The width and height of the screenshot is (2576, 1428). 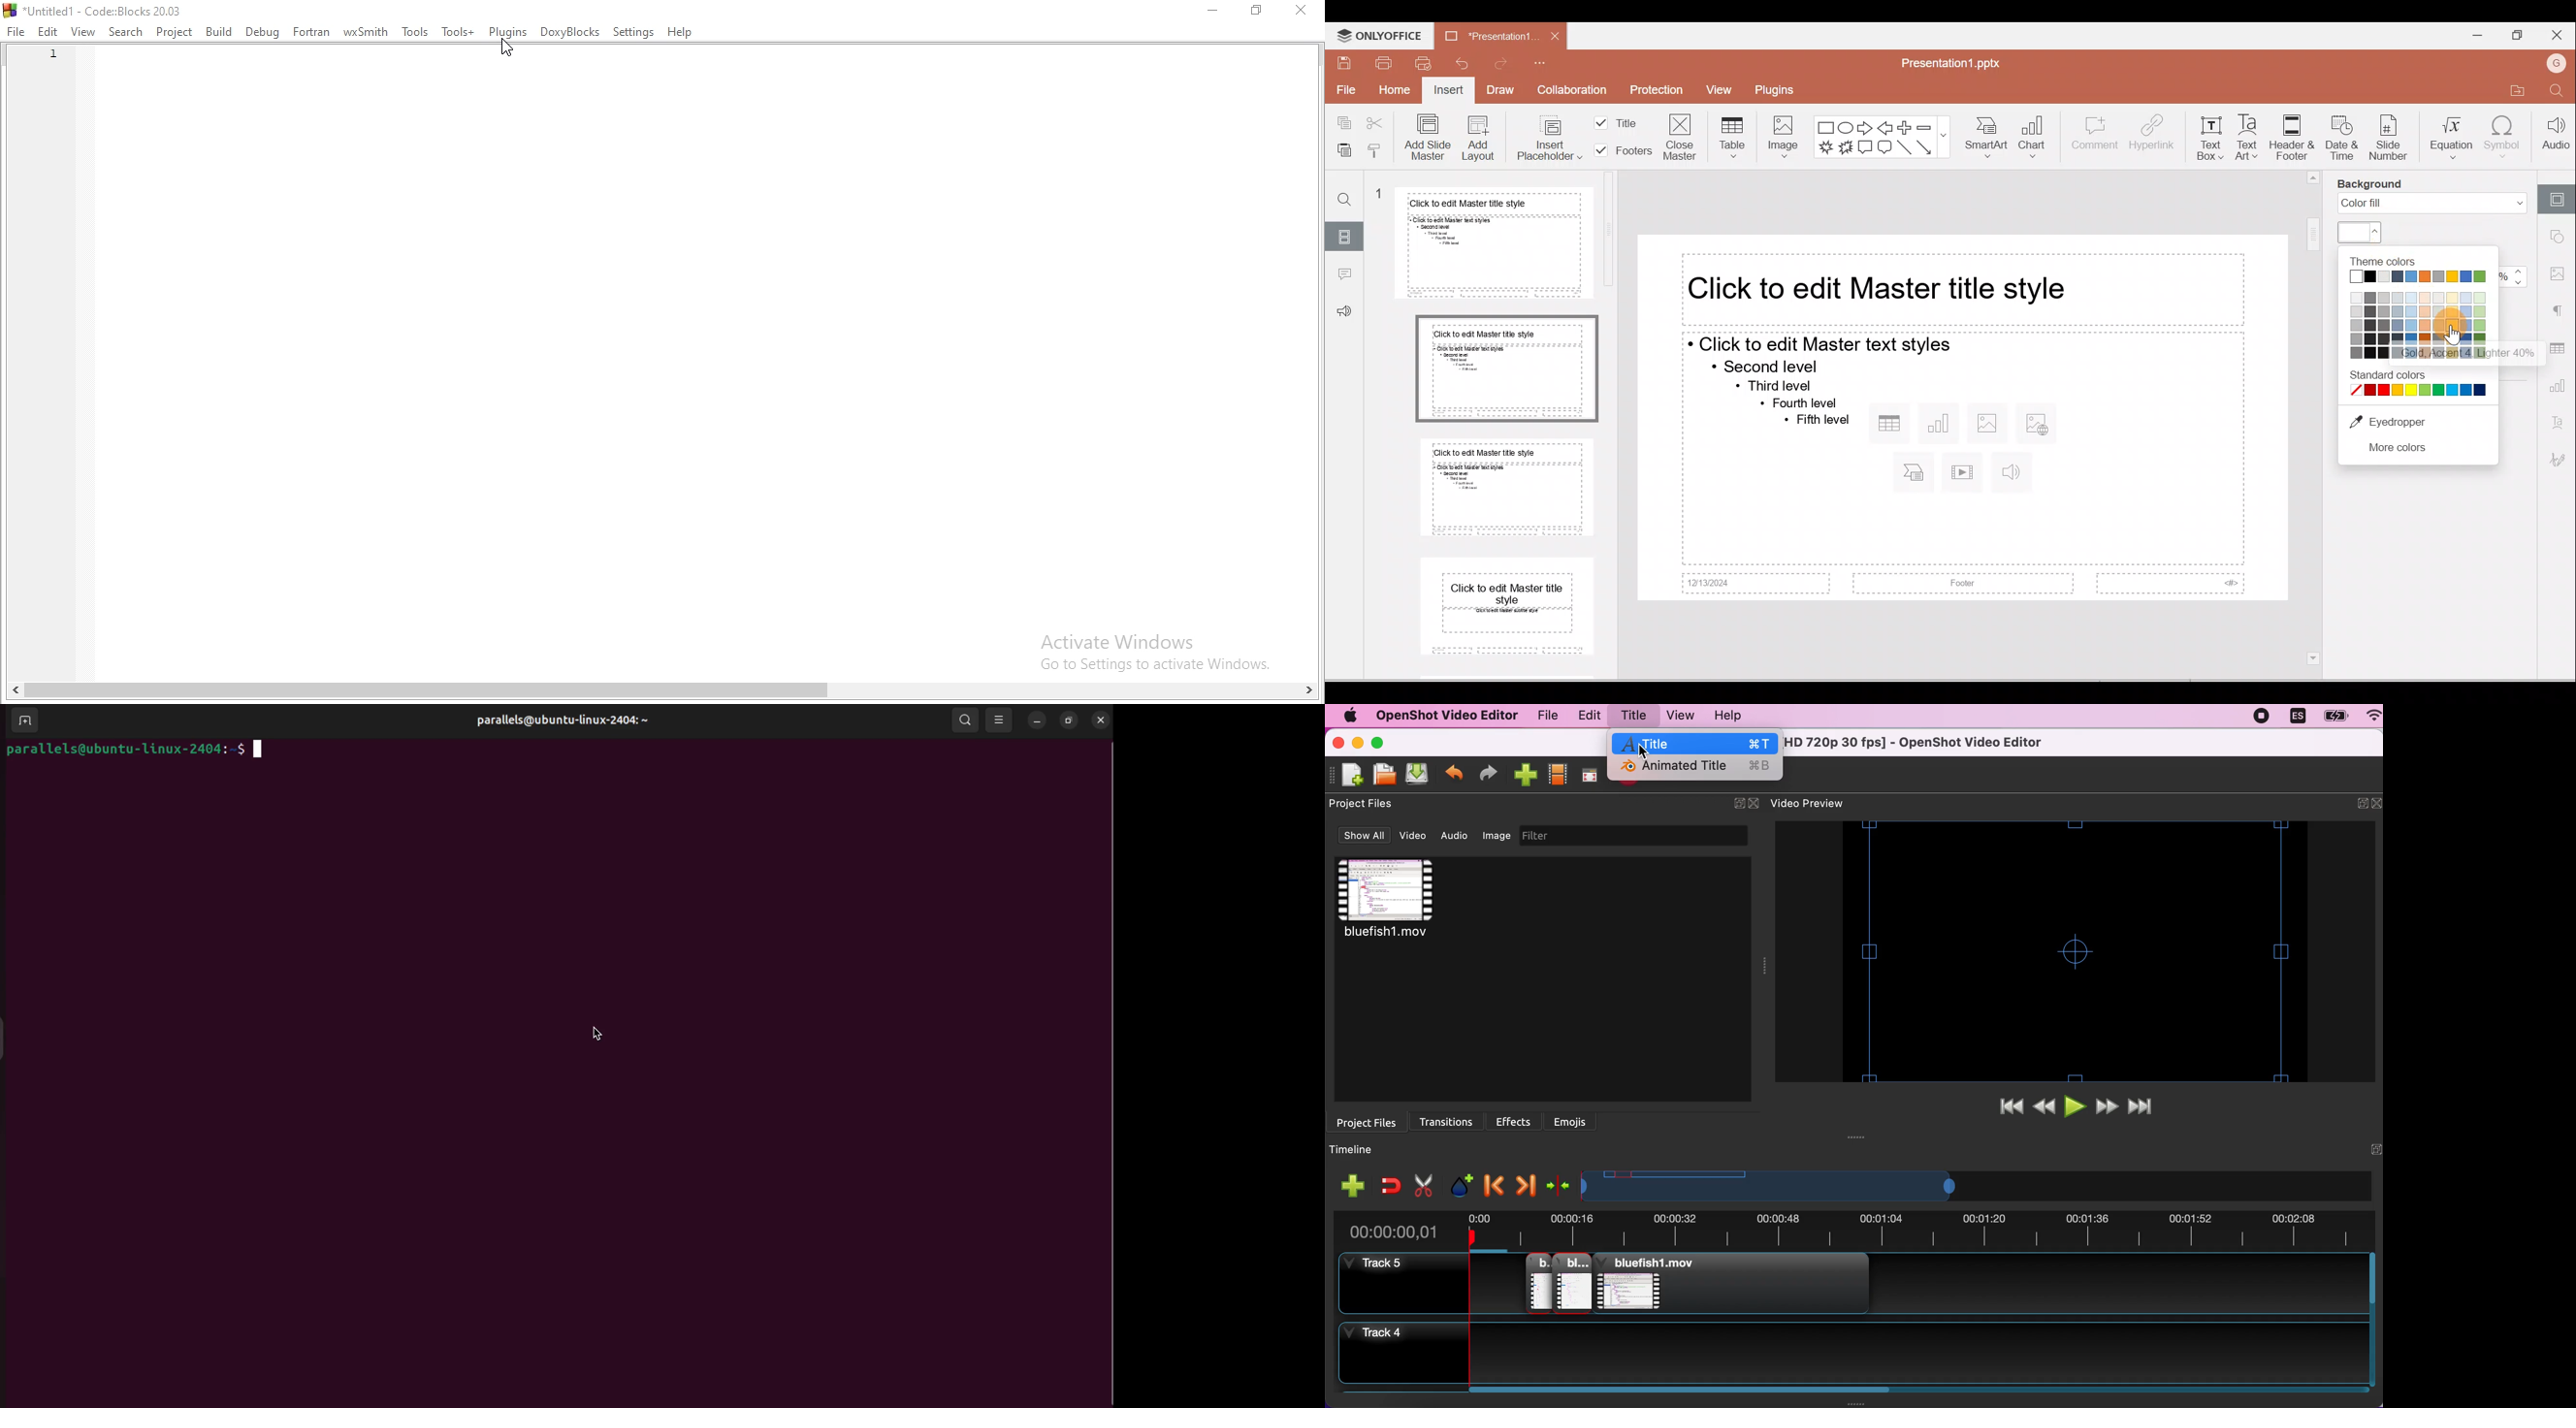 I want to click on Rounded Rectangular callout, so click(x=1885, y=149).